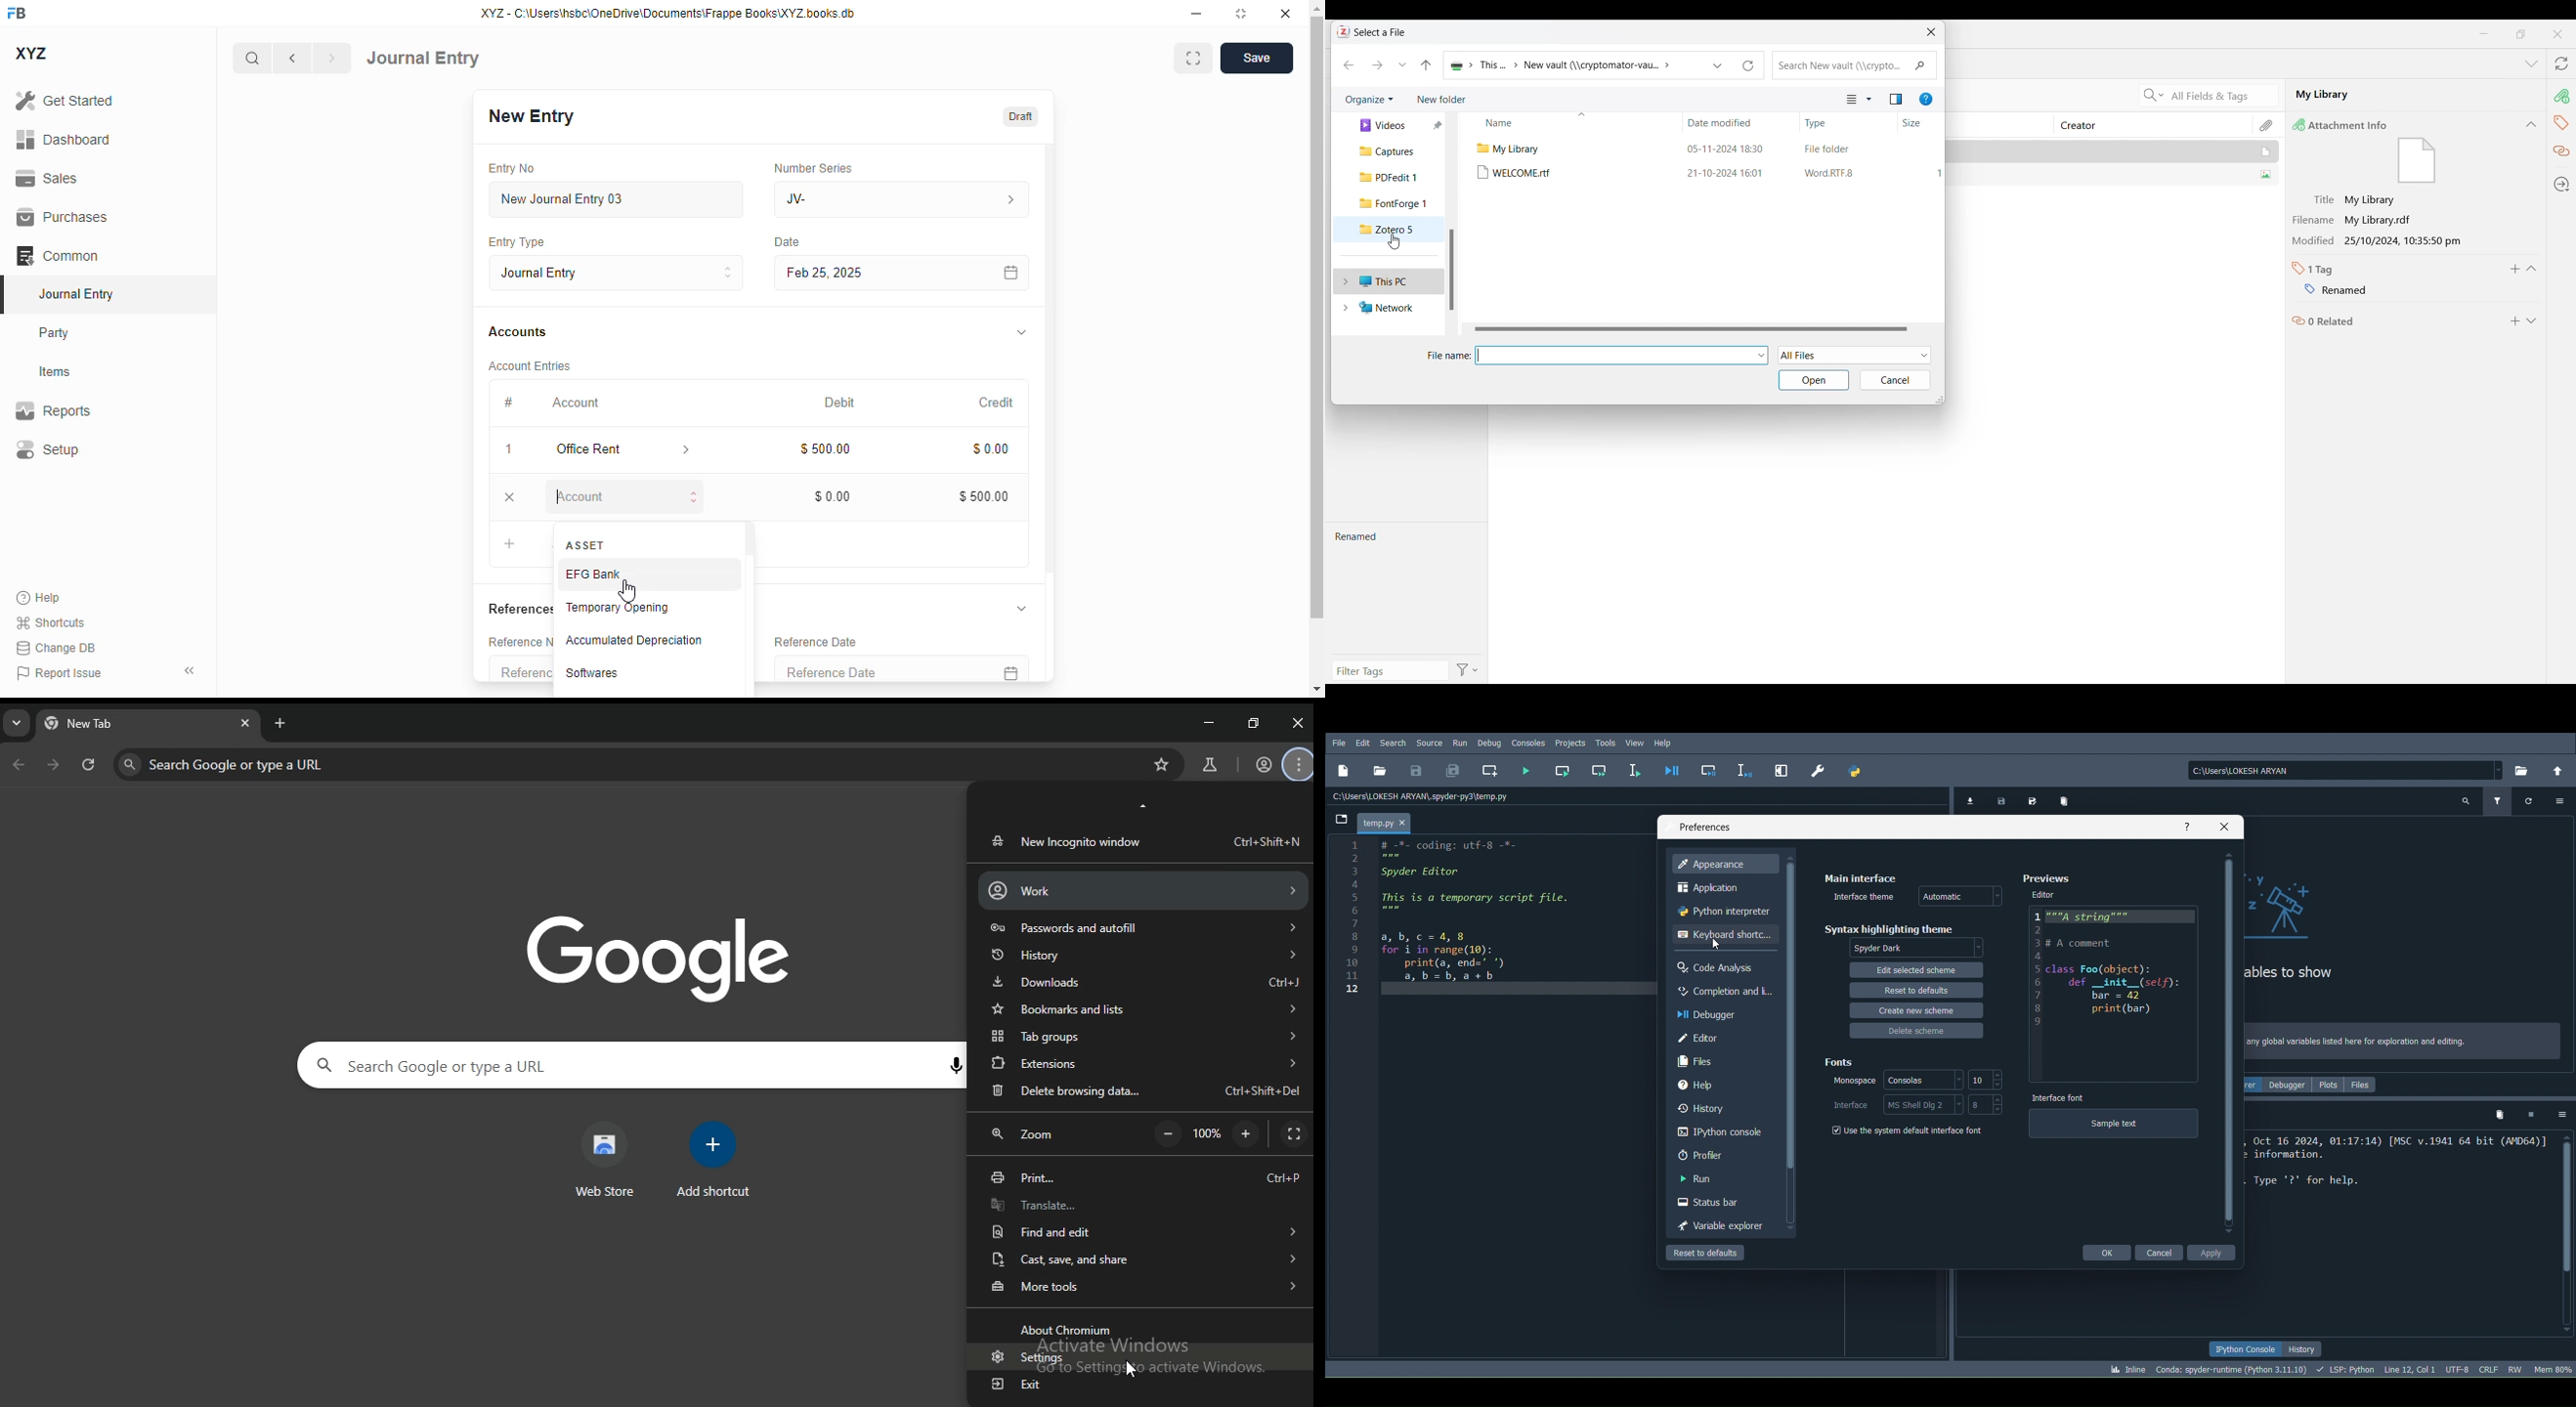  Describe the element at coordinates (1914, 990) in the screenshot. I see `Reset to defaults` at that location.